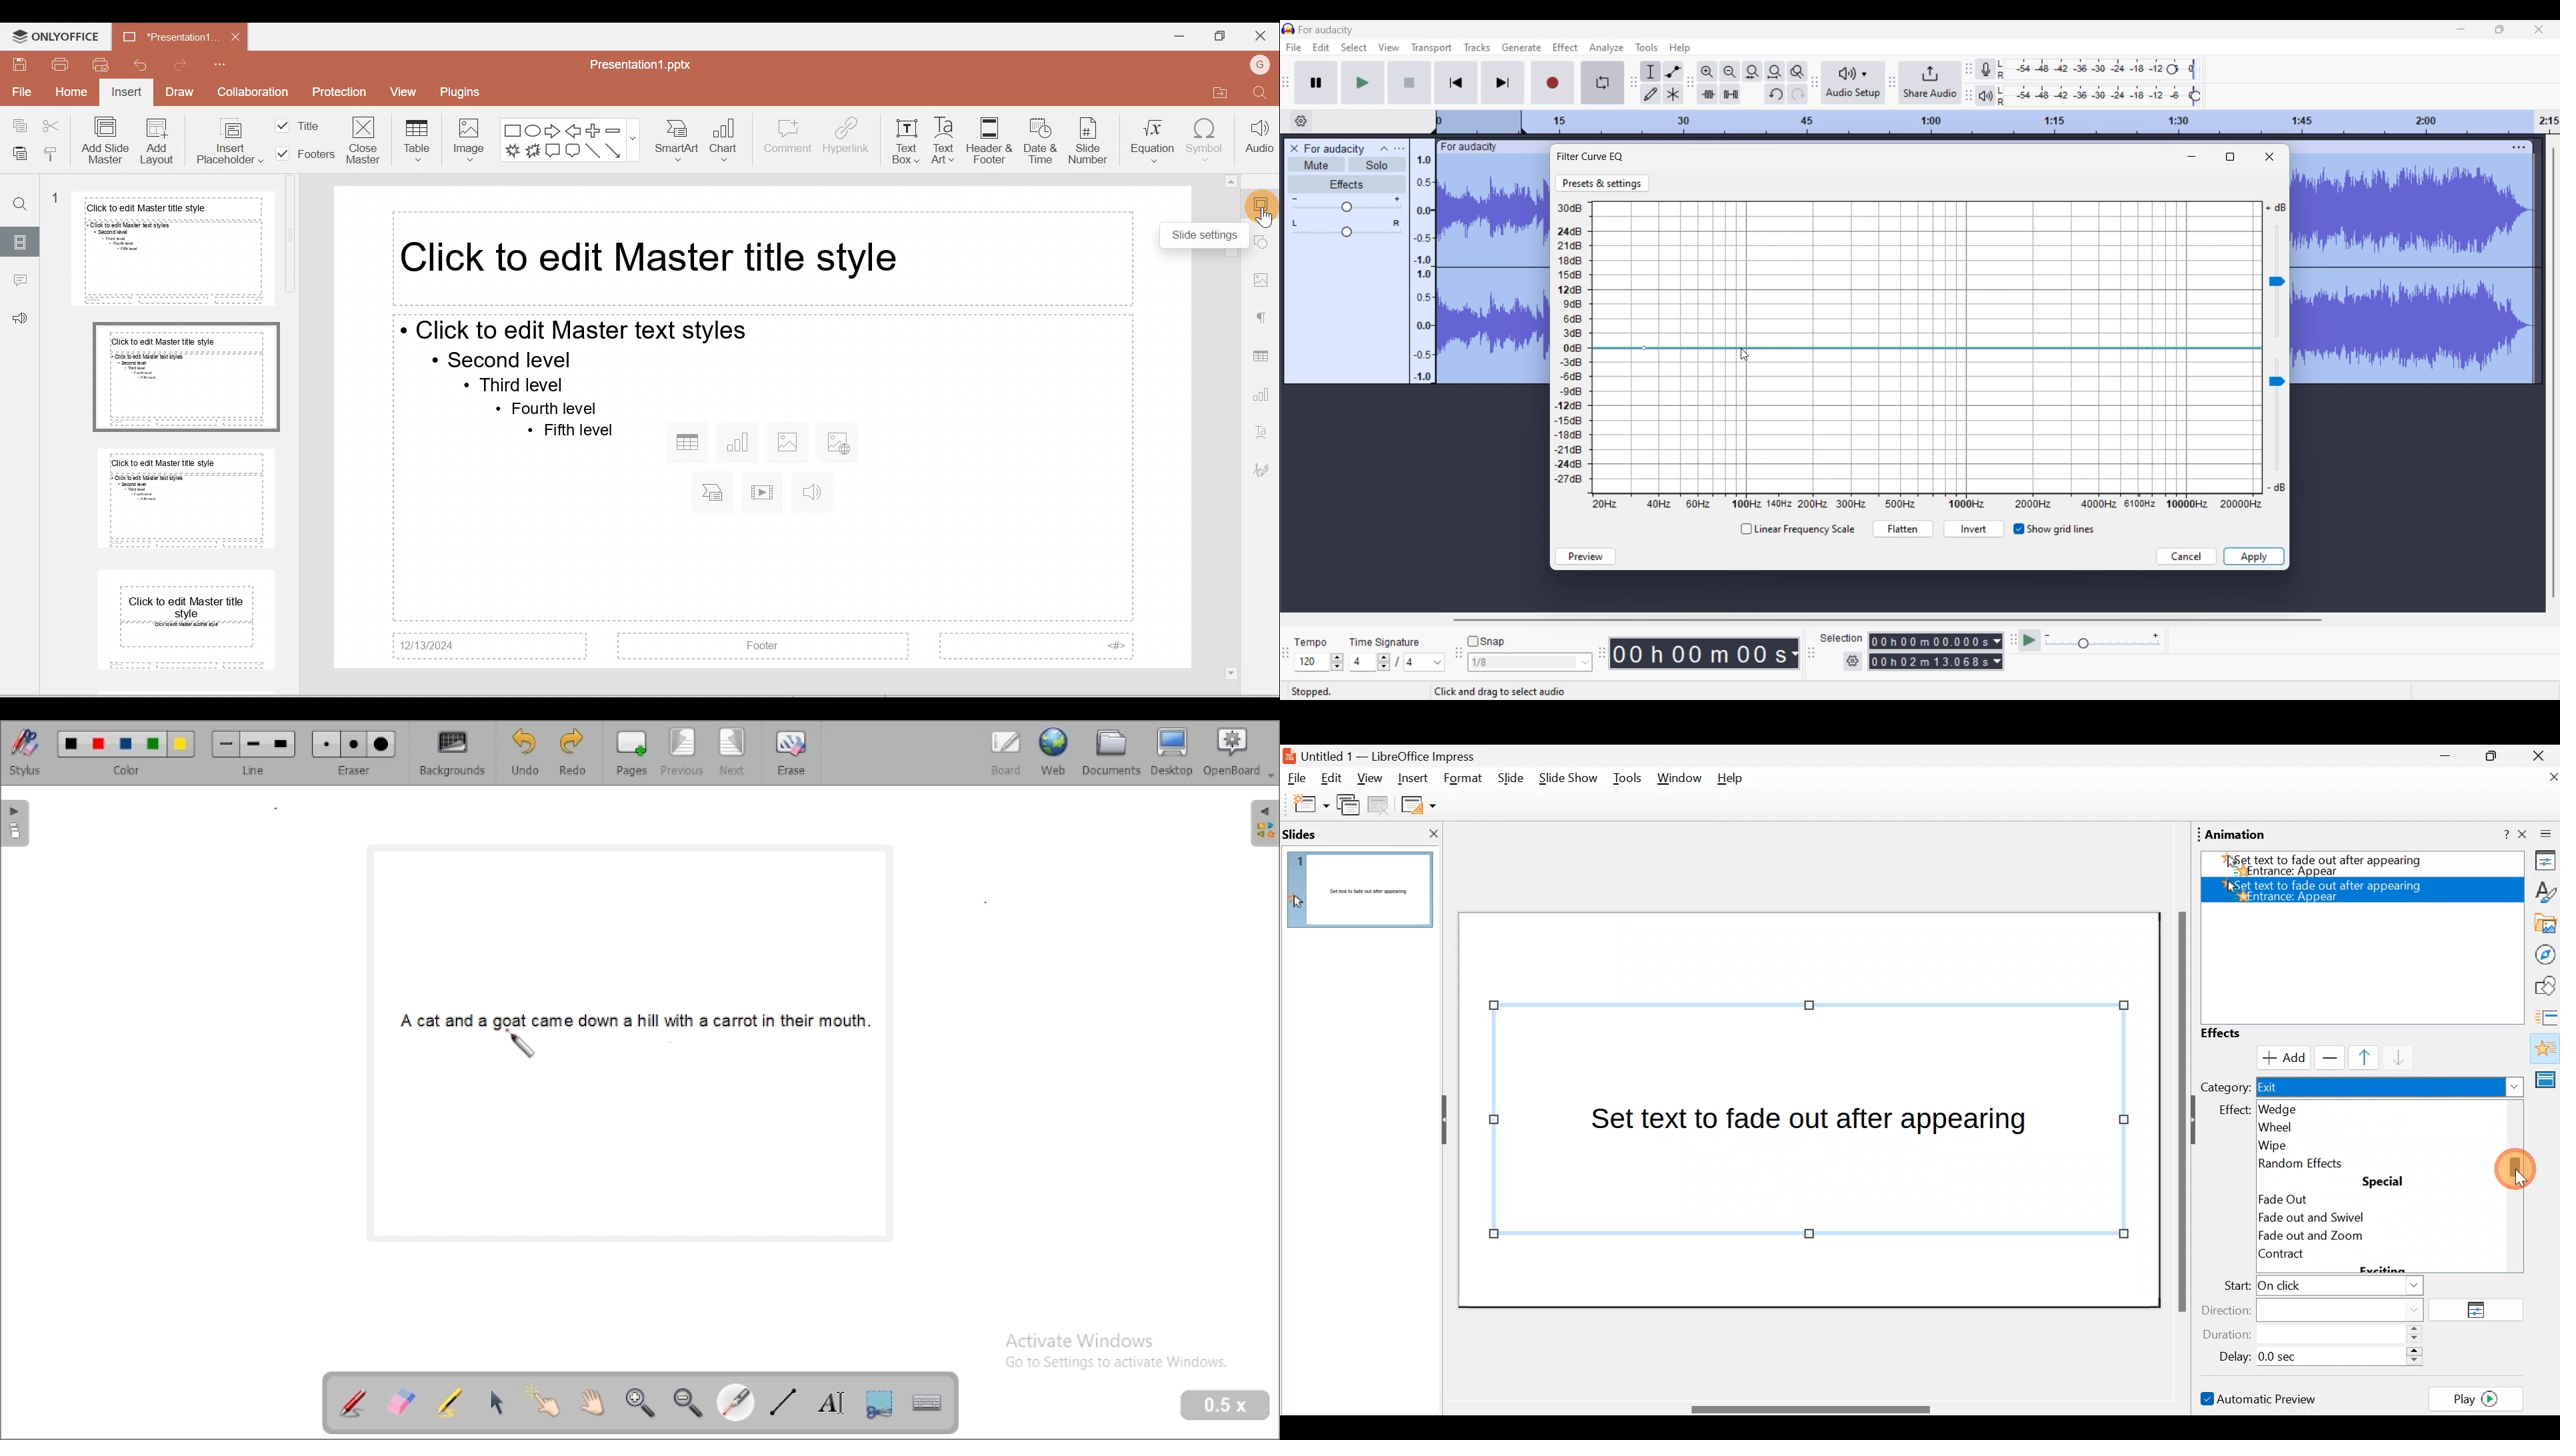 This screenshot has width=2576, height=1456. I want to click on Insert, so click(125, 93).